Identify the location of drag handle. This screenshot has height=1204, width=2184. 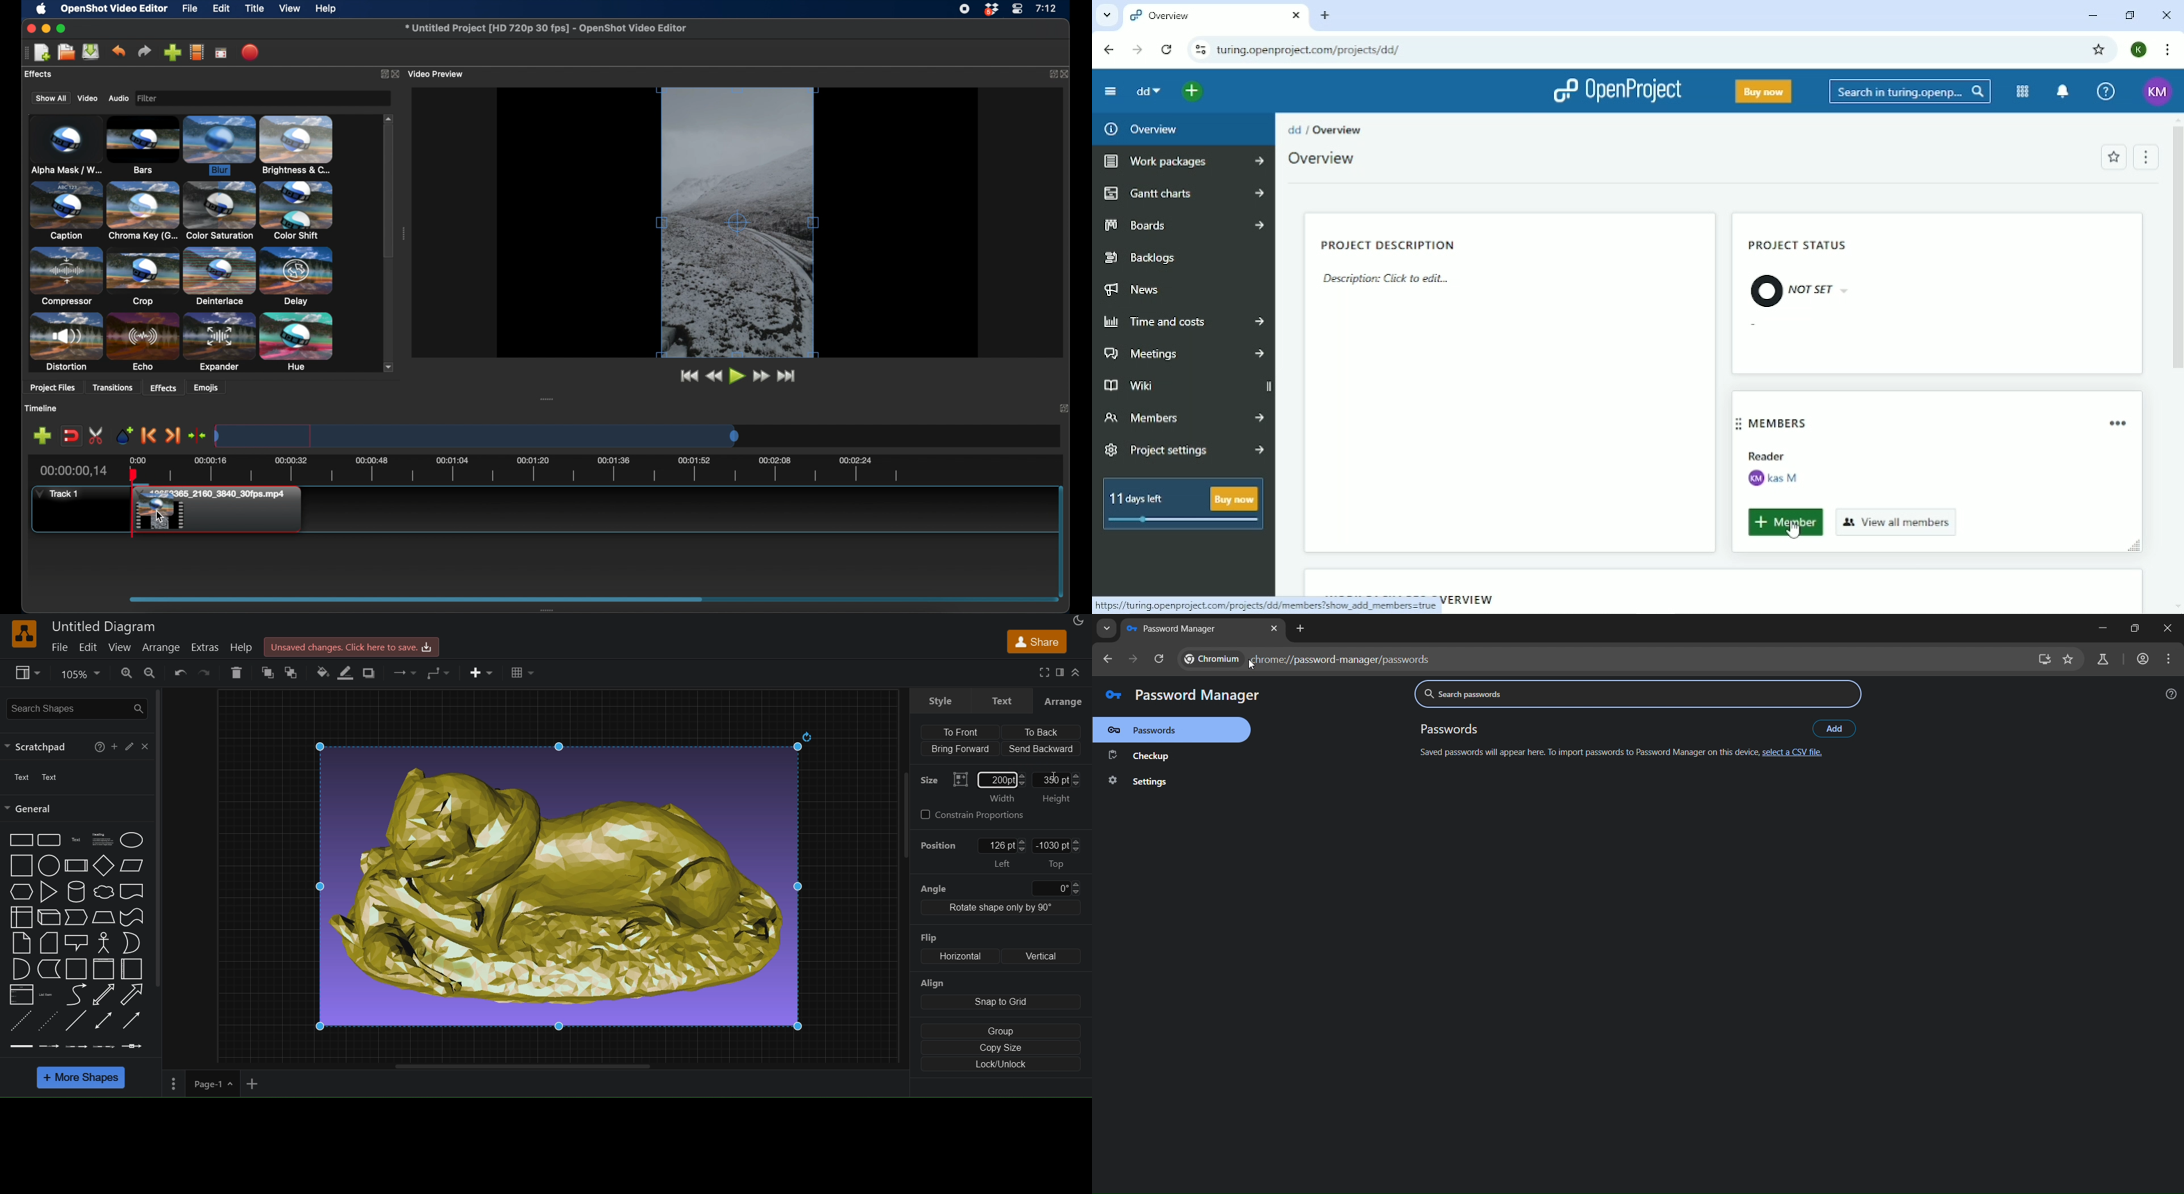
(547, 399).